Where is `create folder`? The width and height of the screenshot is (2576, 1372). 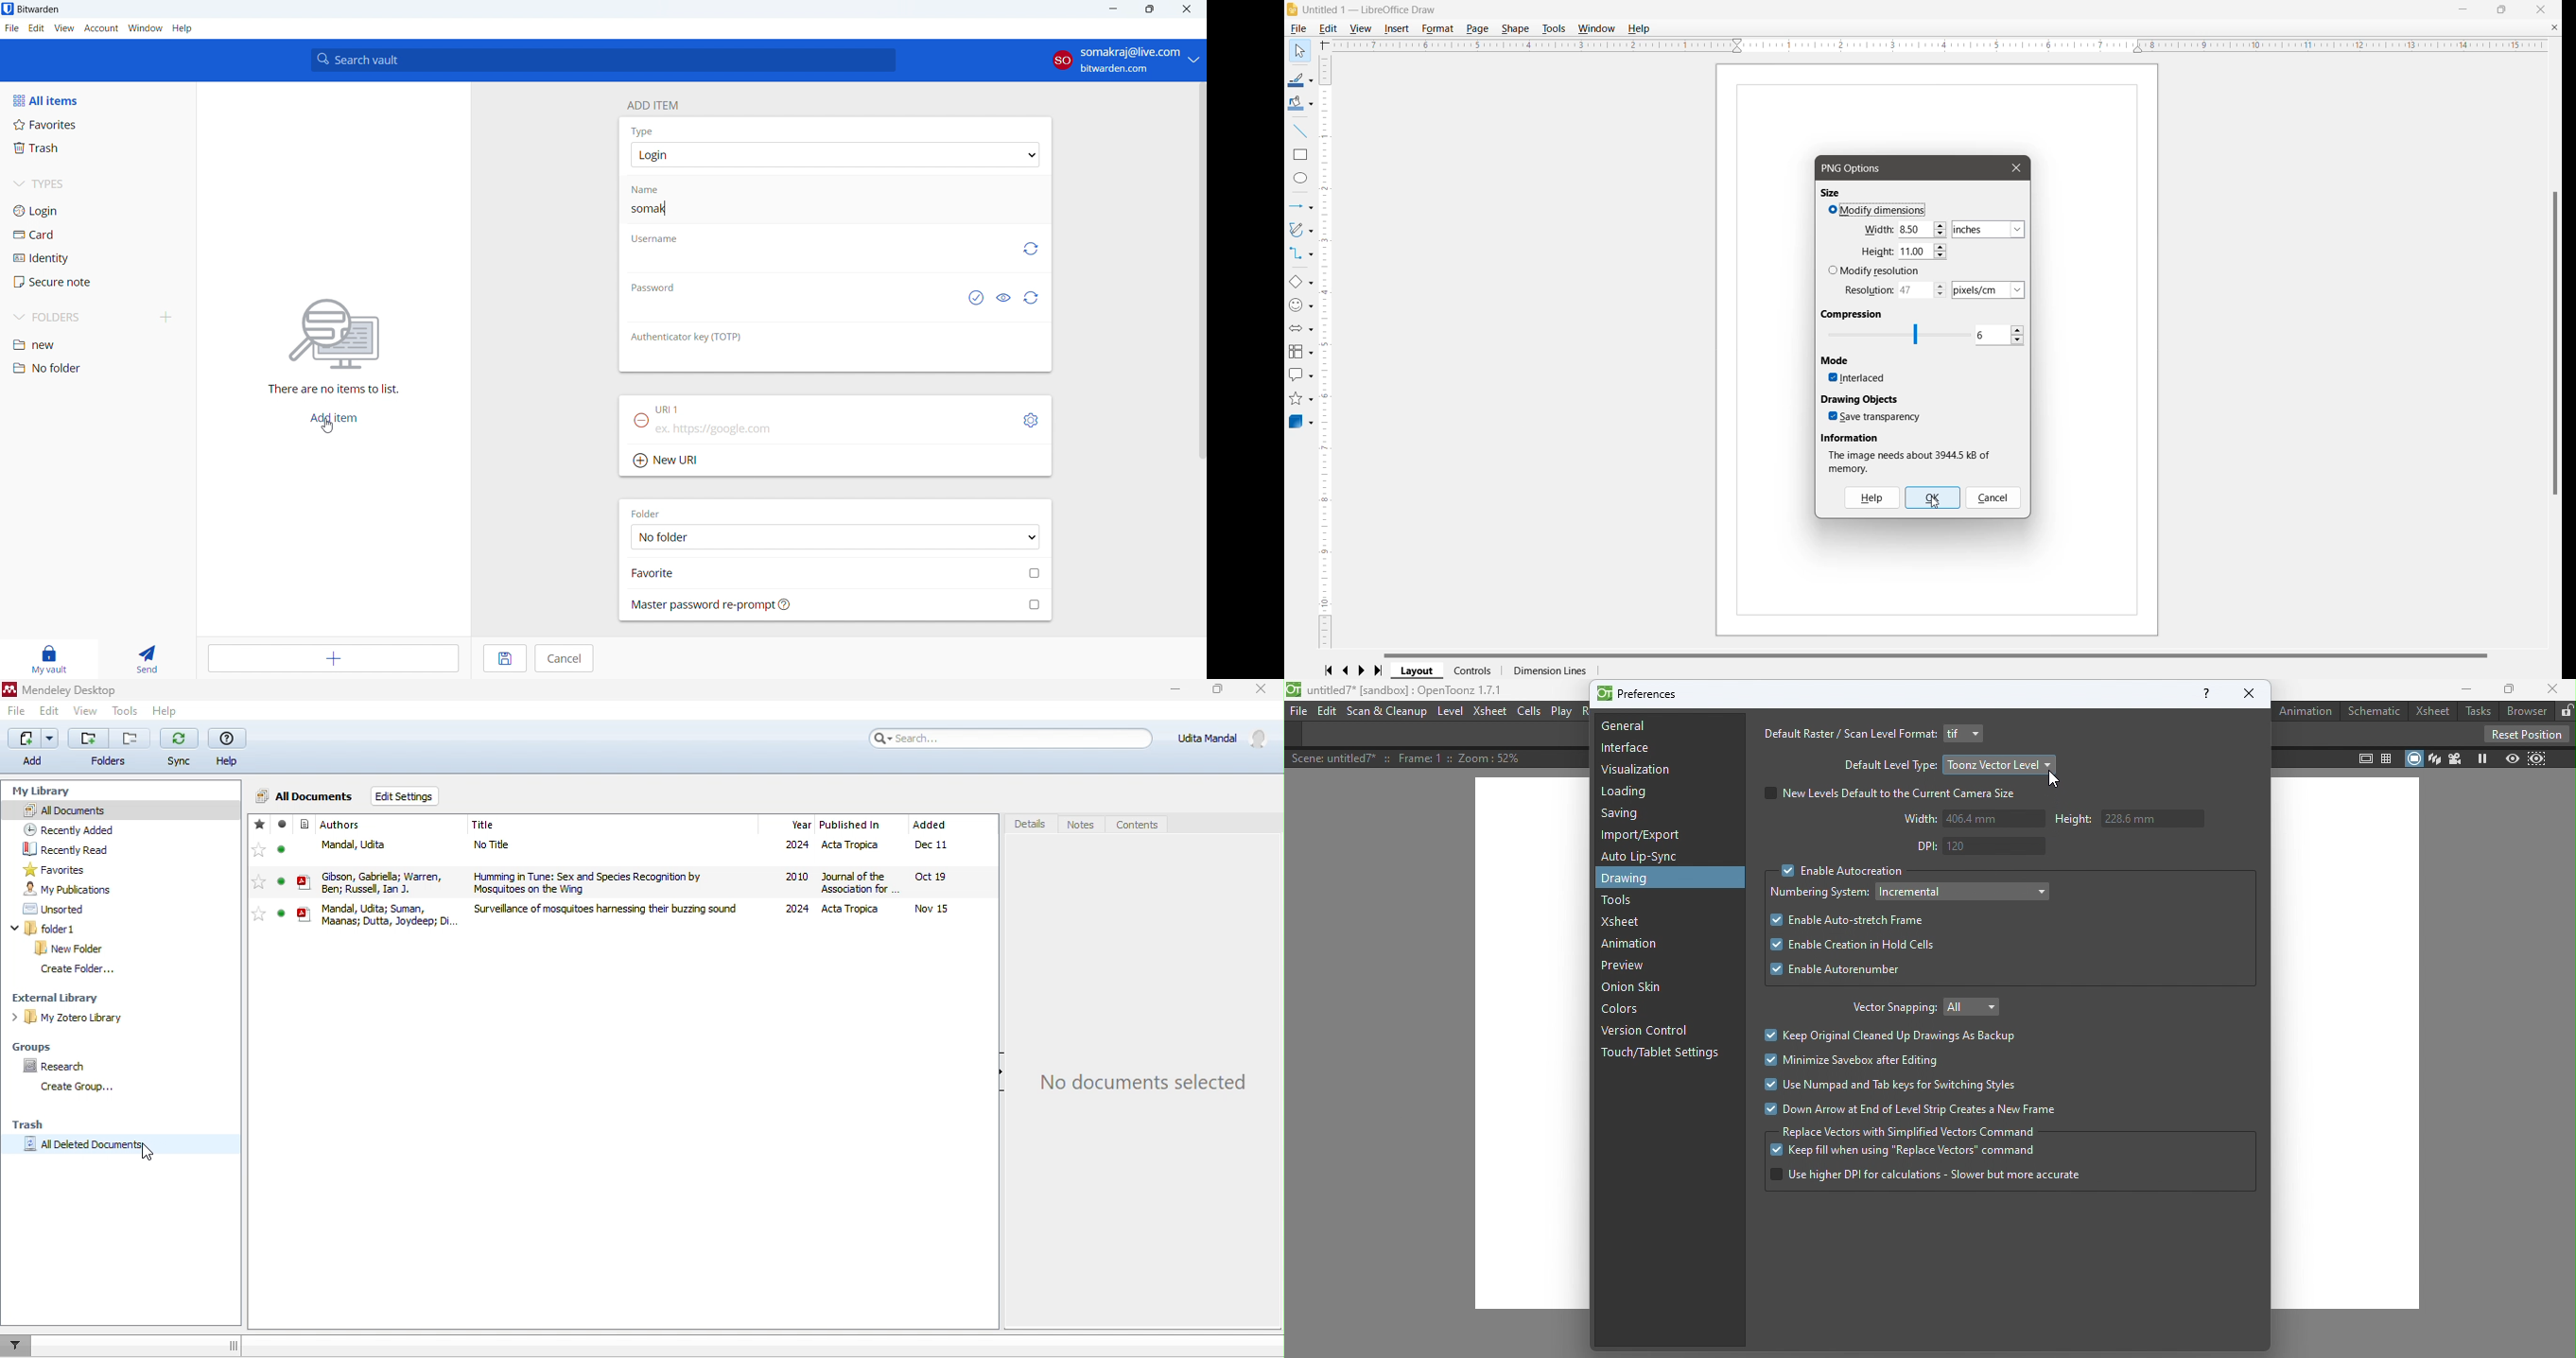
create folder is located at coordinates (80, 970).